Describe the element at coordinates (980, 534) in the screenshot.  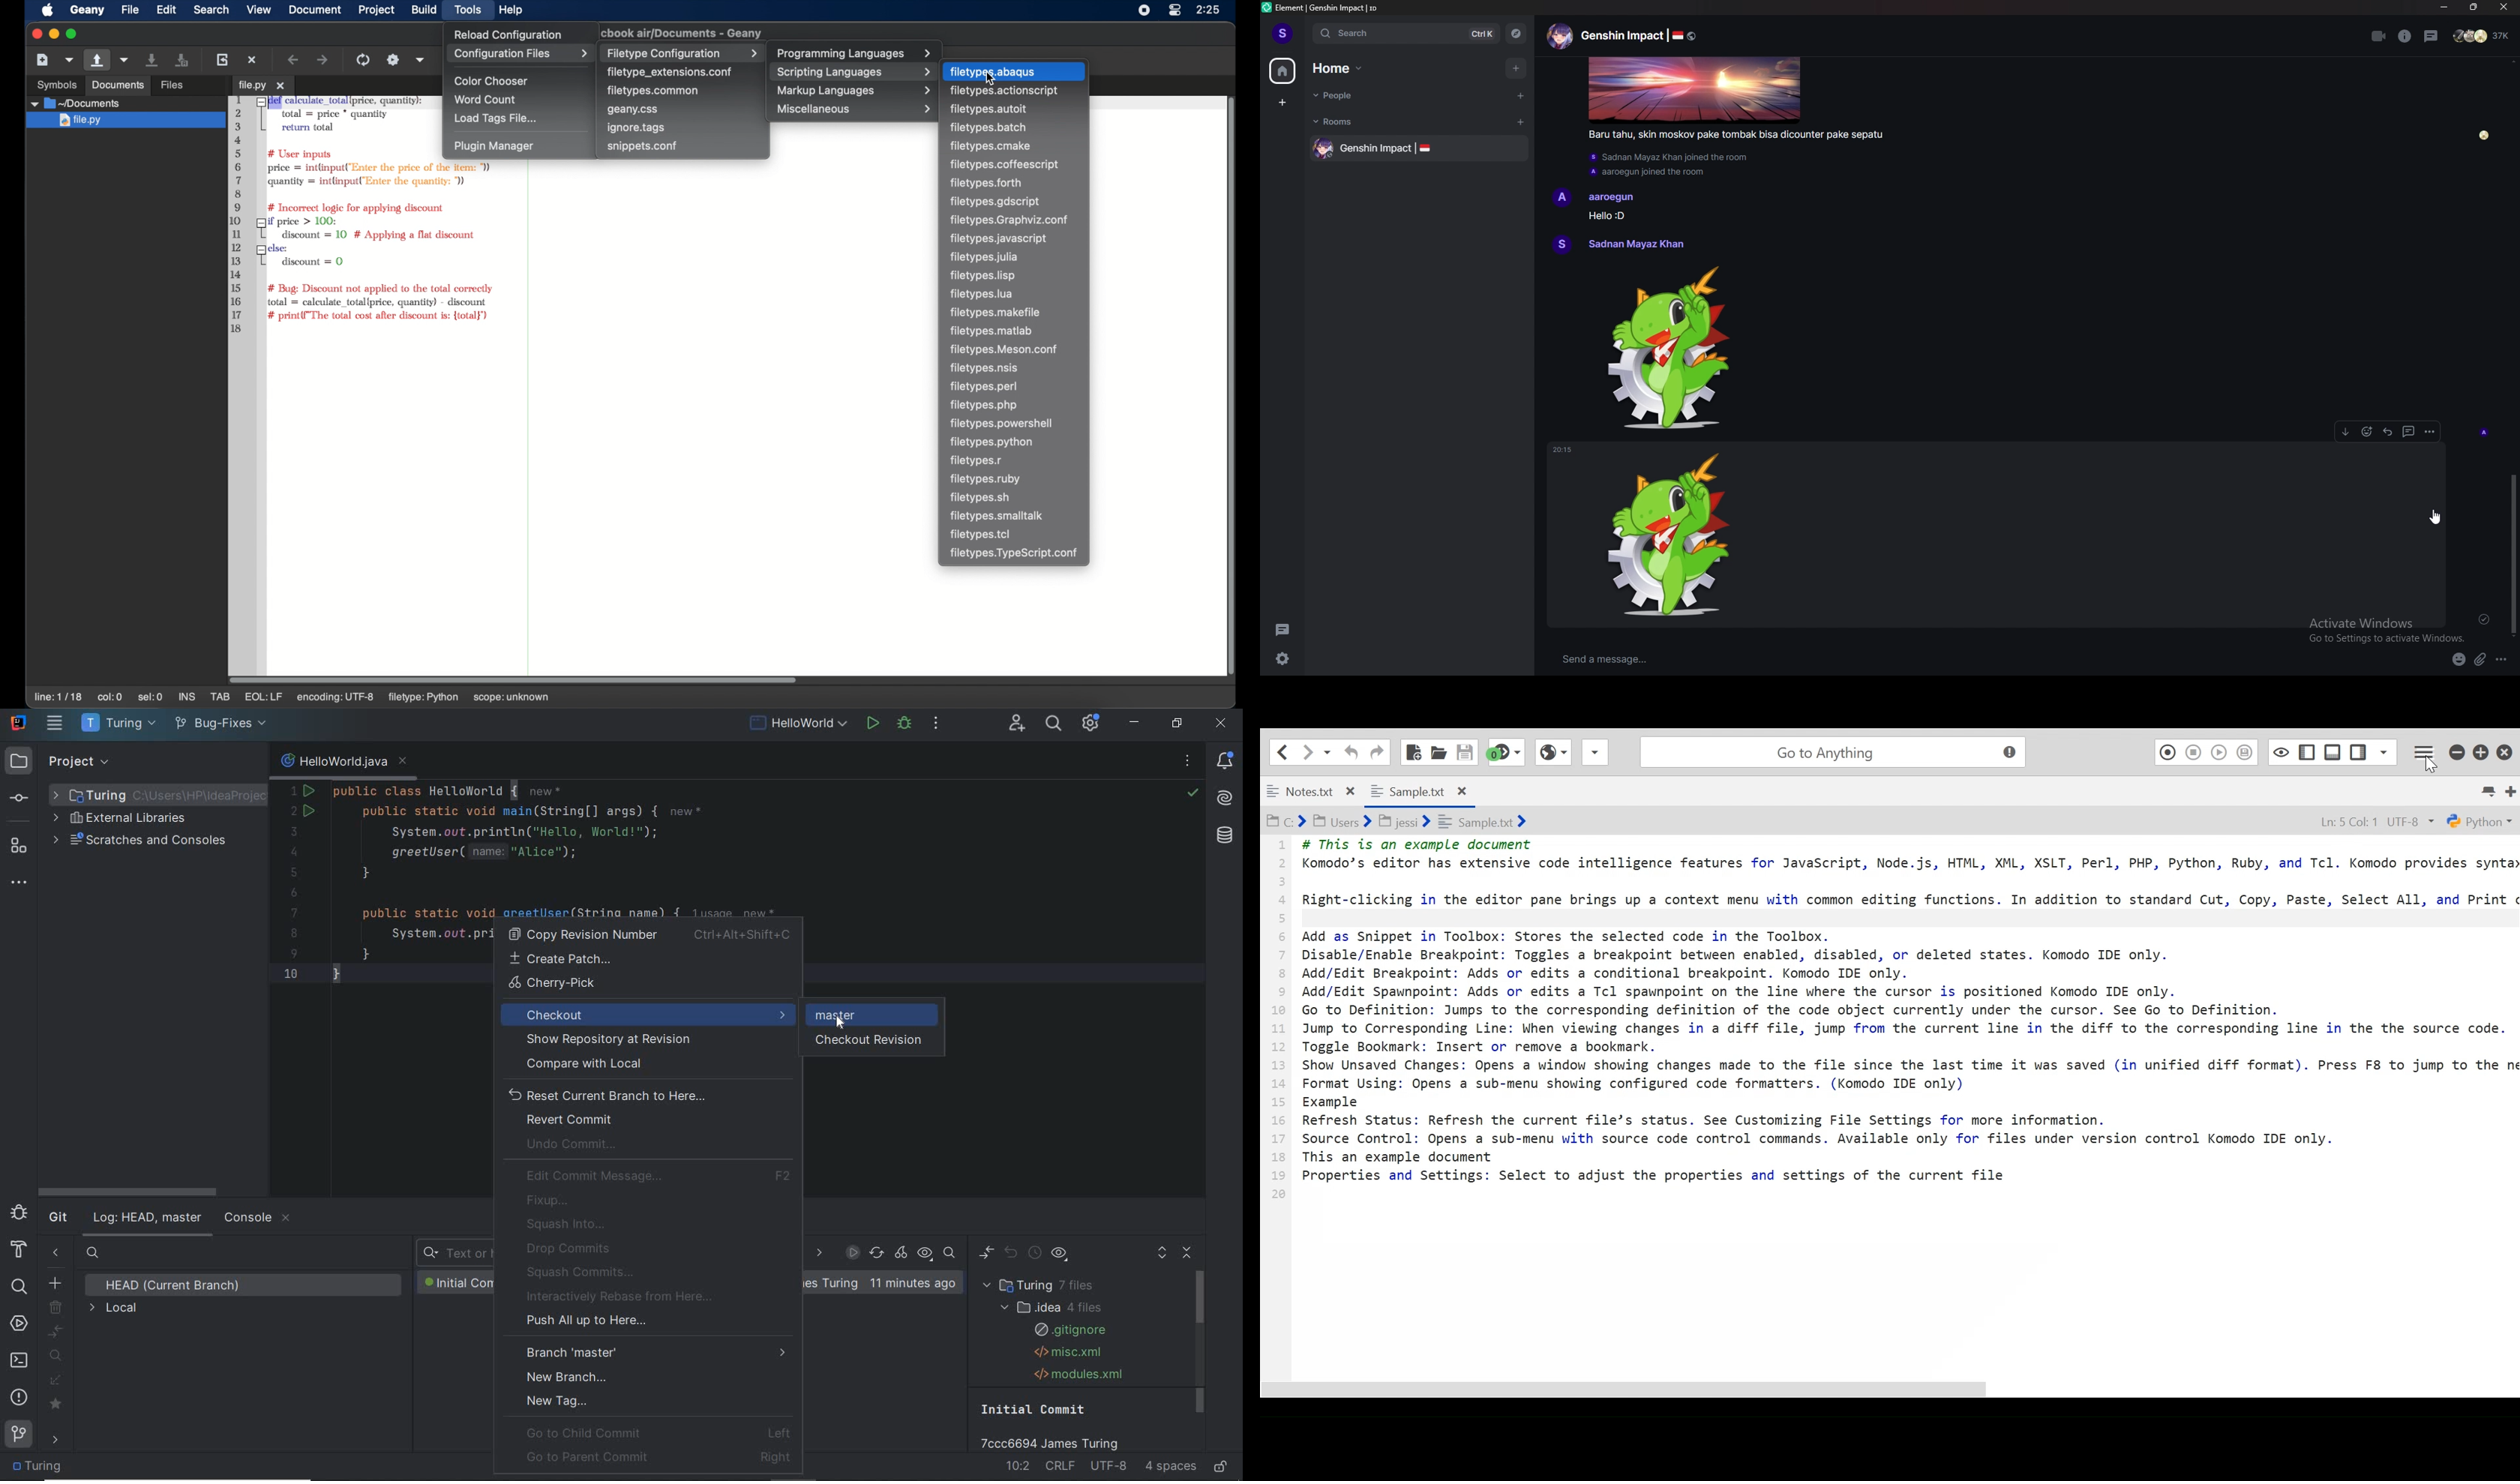
I see `filetypes` at that location.